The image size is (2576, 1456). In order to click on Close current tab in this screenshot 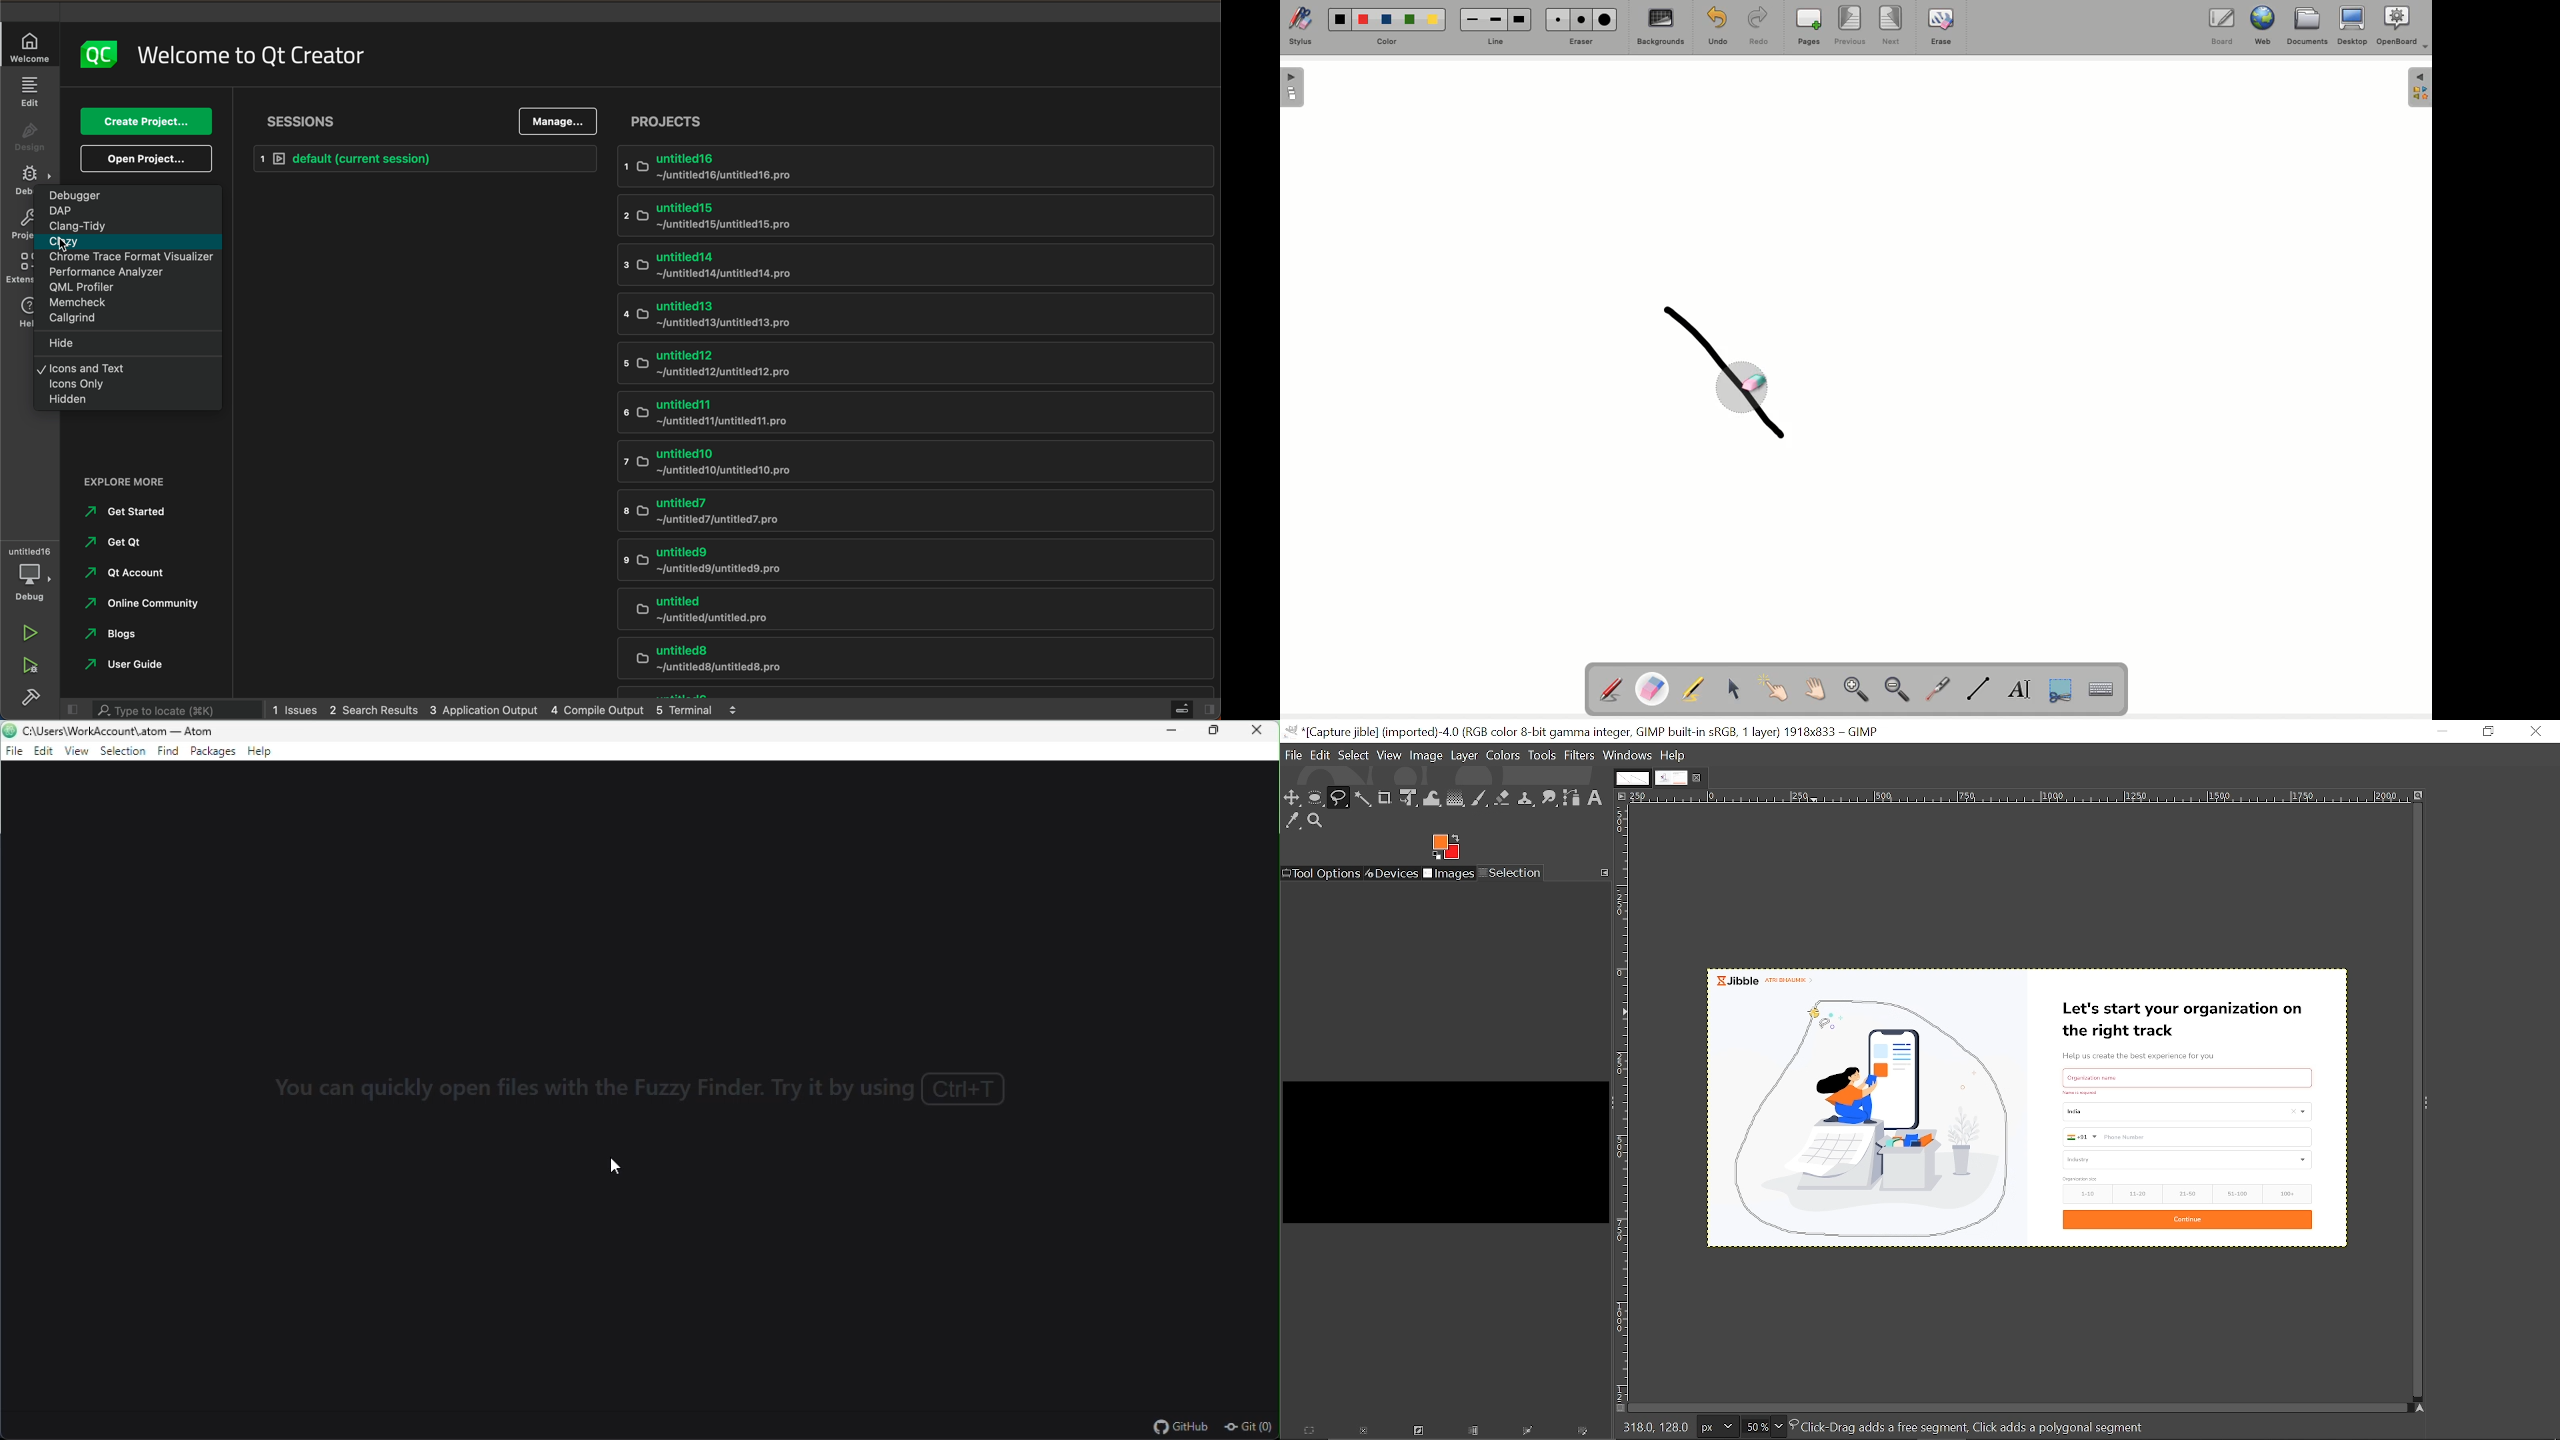, I will do `click(1699, 781)`.